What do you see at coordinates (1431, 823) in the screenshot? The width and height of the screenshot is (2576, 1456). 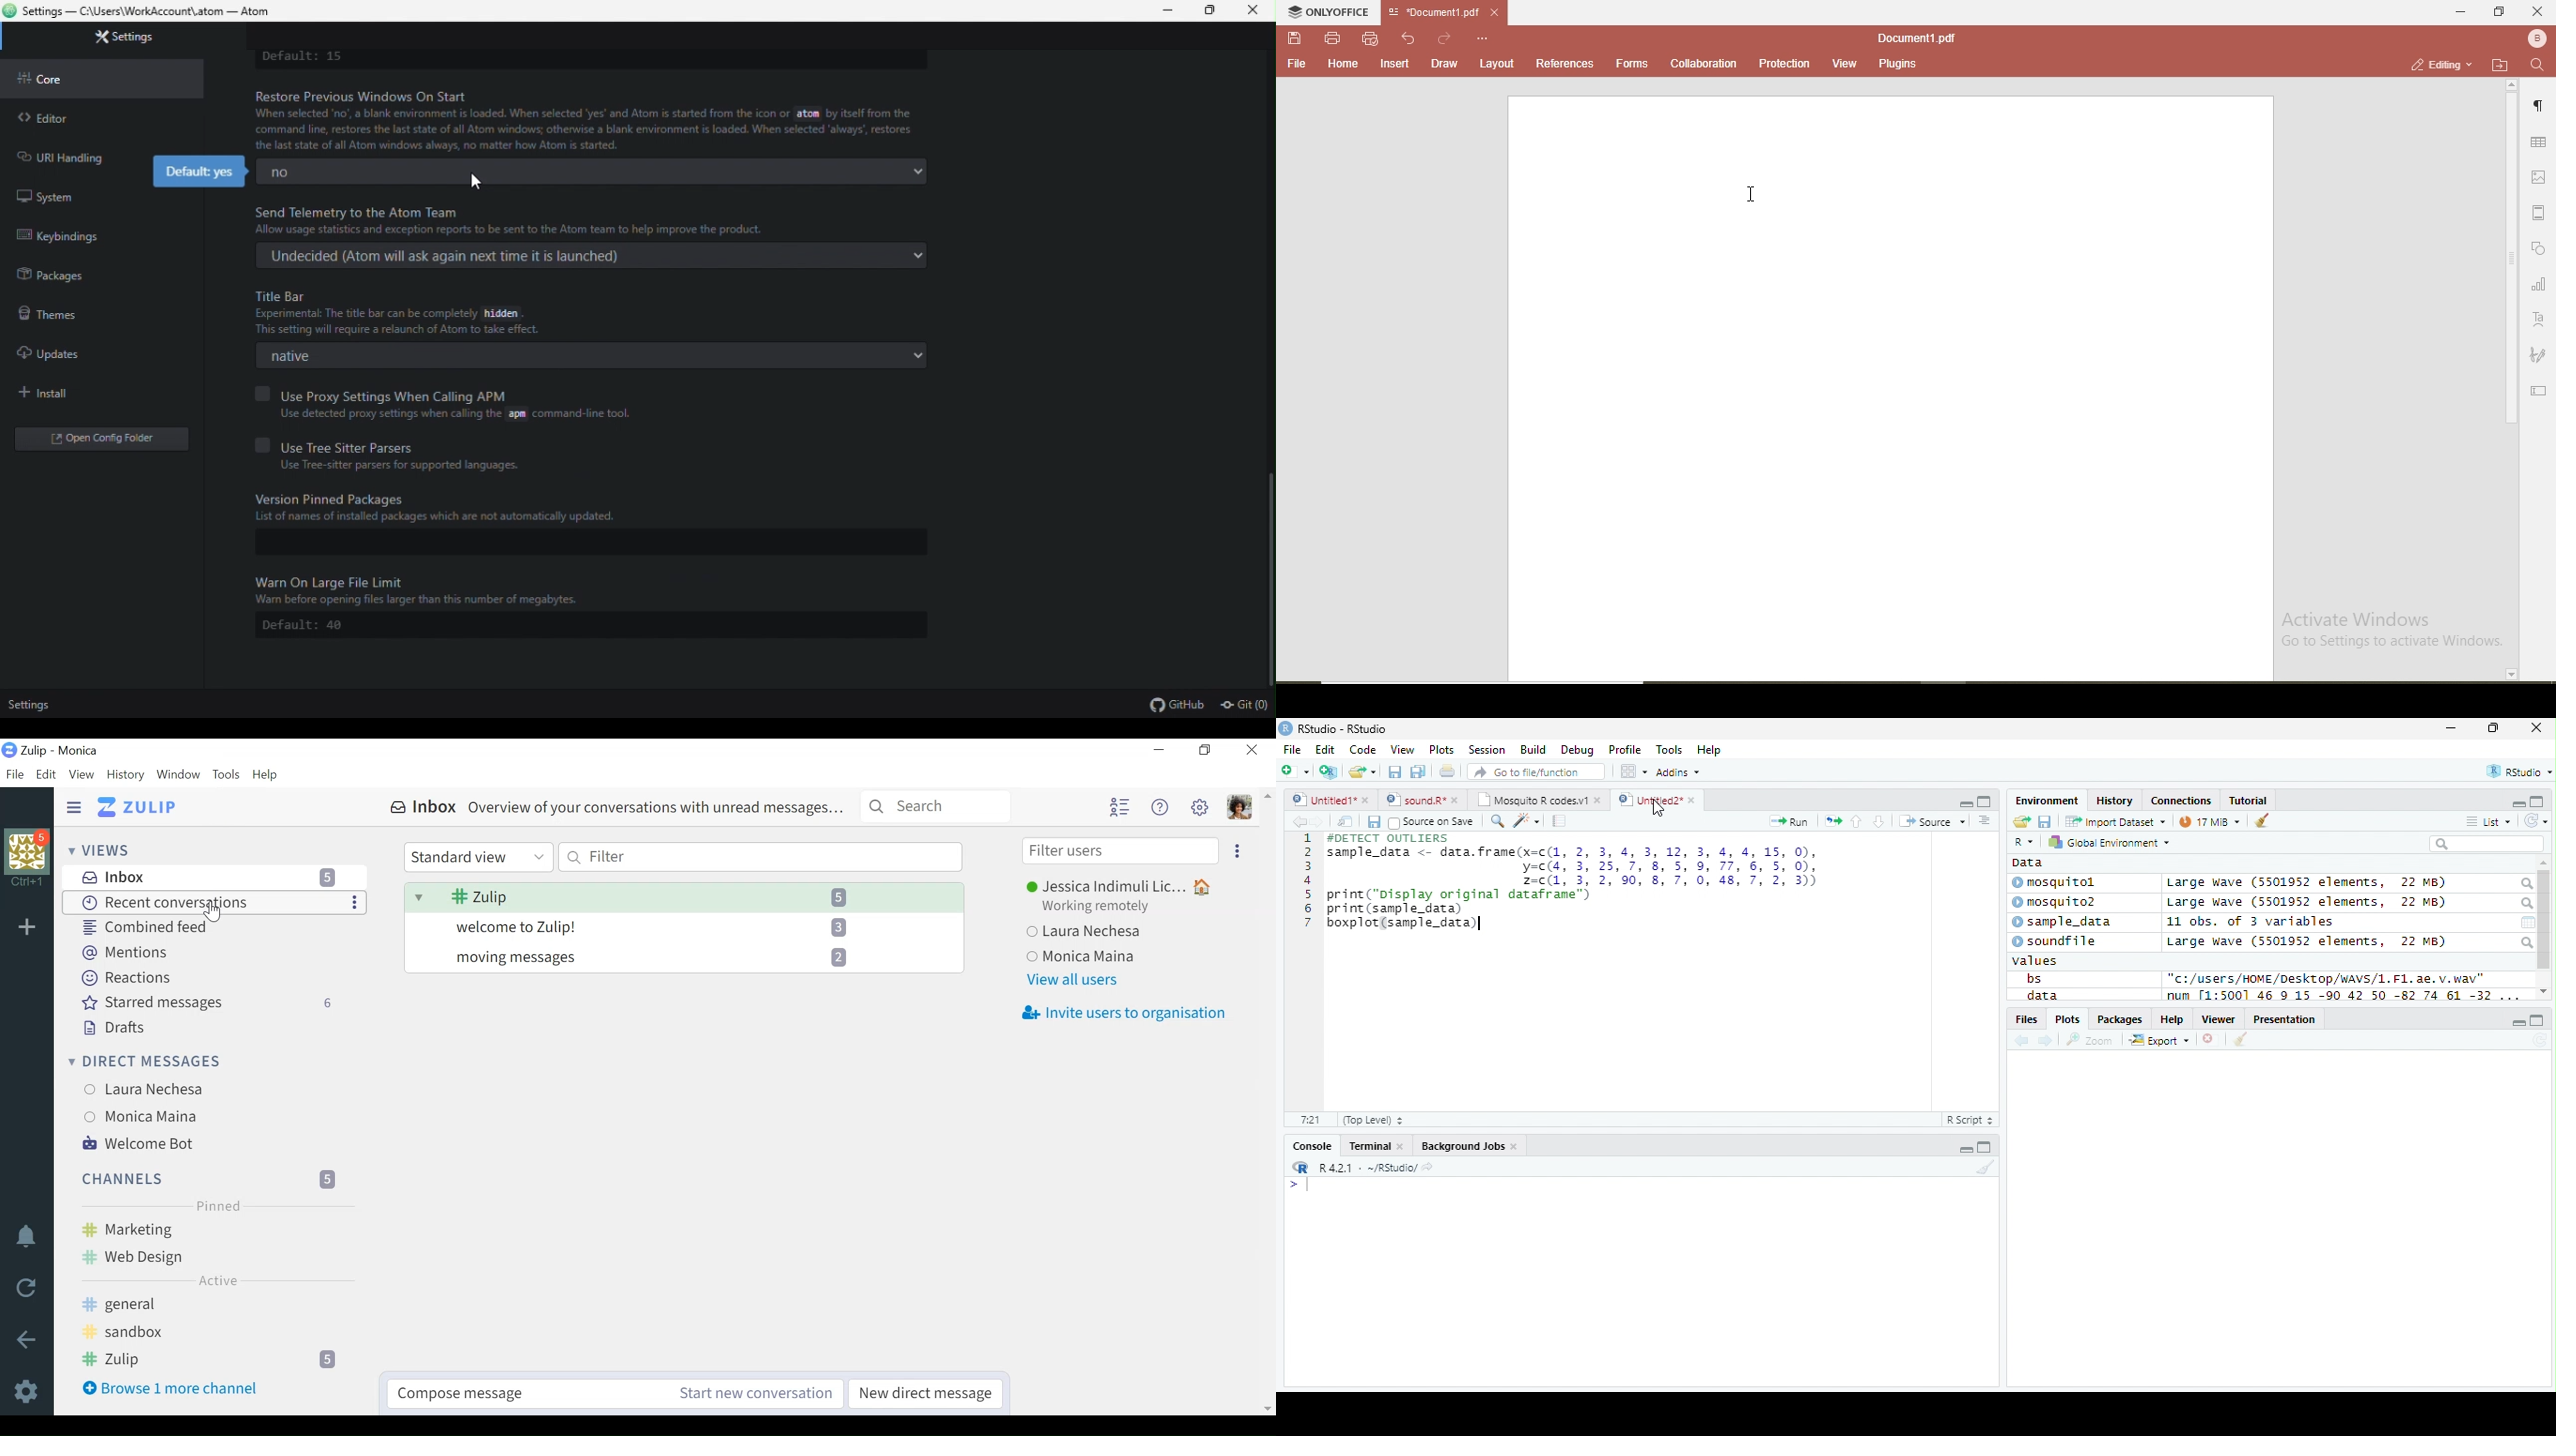 I see `Source on save` at bounding box center [1431, 823].